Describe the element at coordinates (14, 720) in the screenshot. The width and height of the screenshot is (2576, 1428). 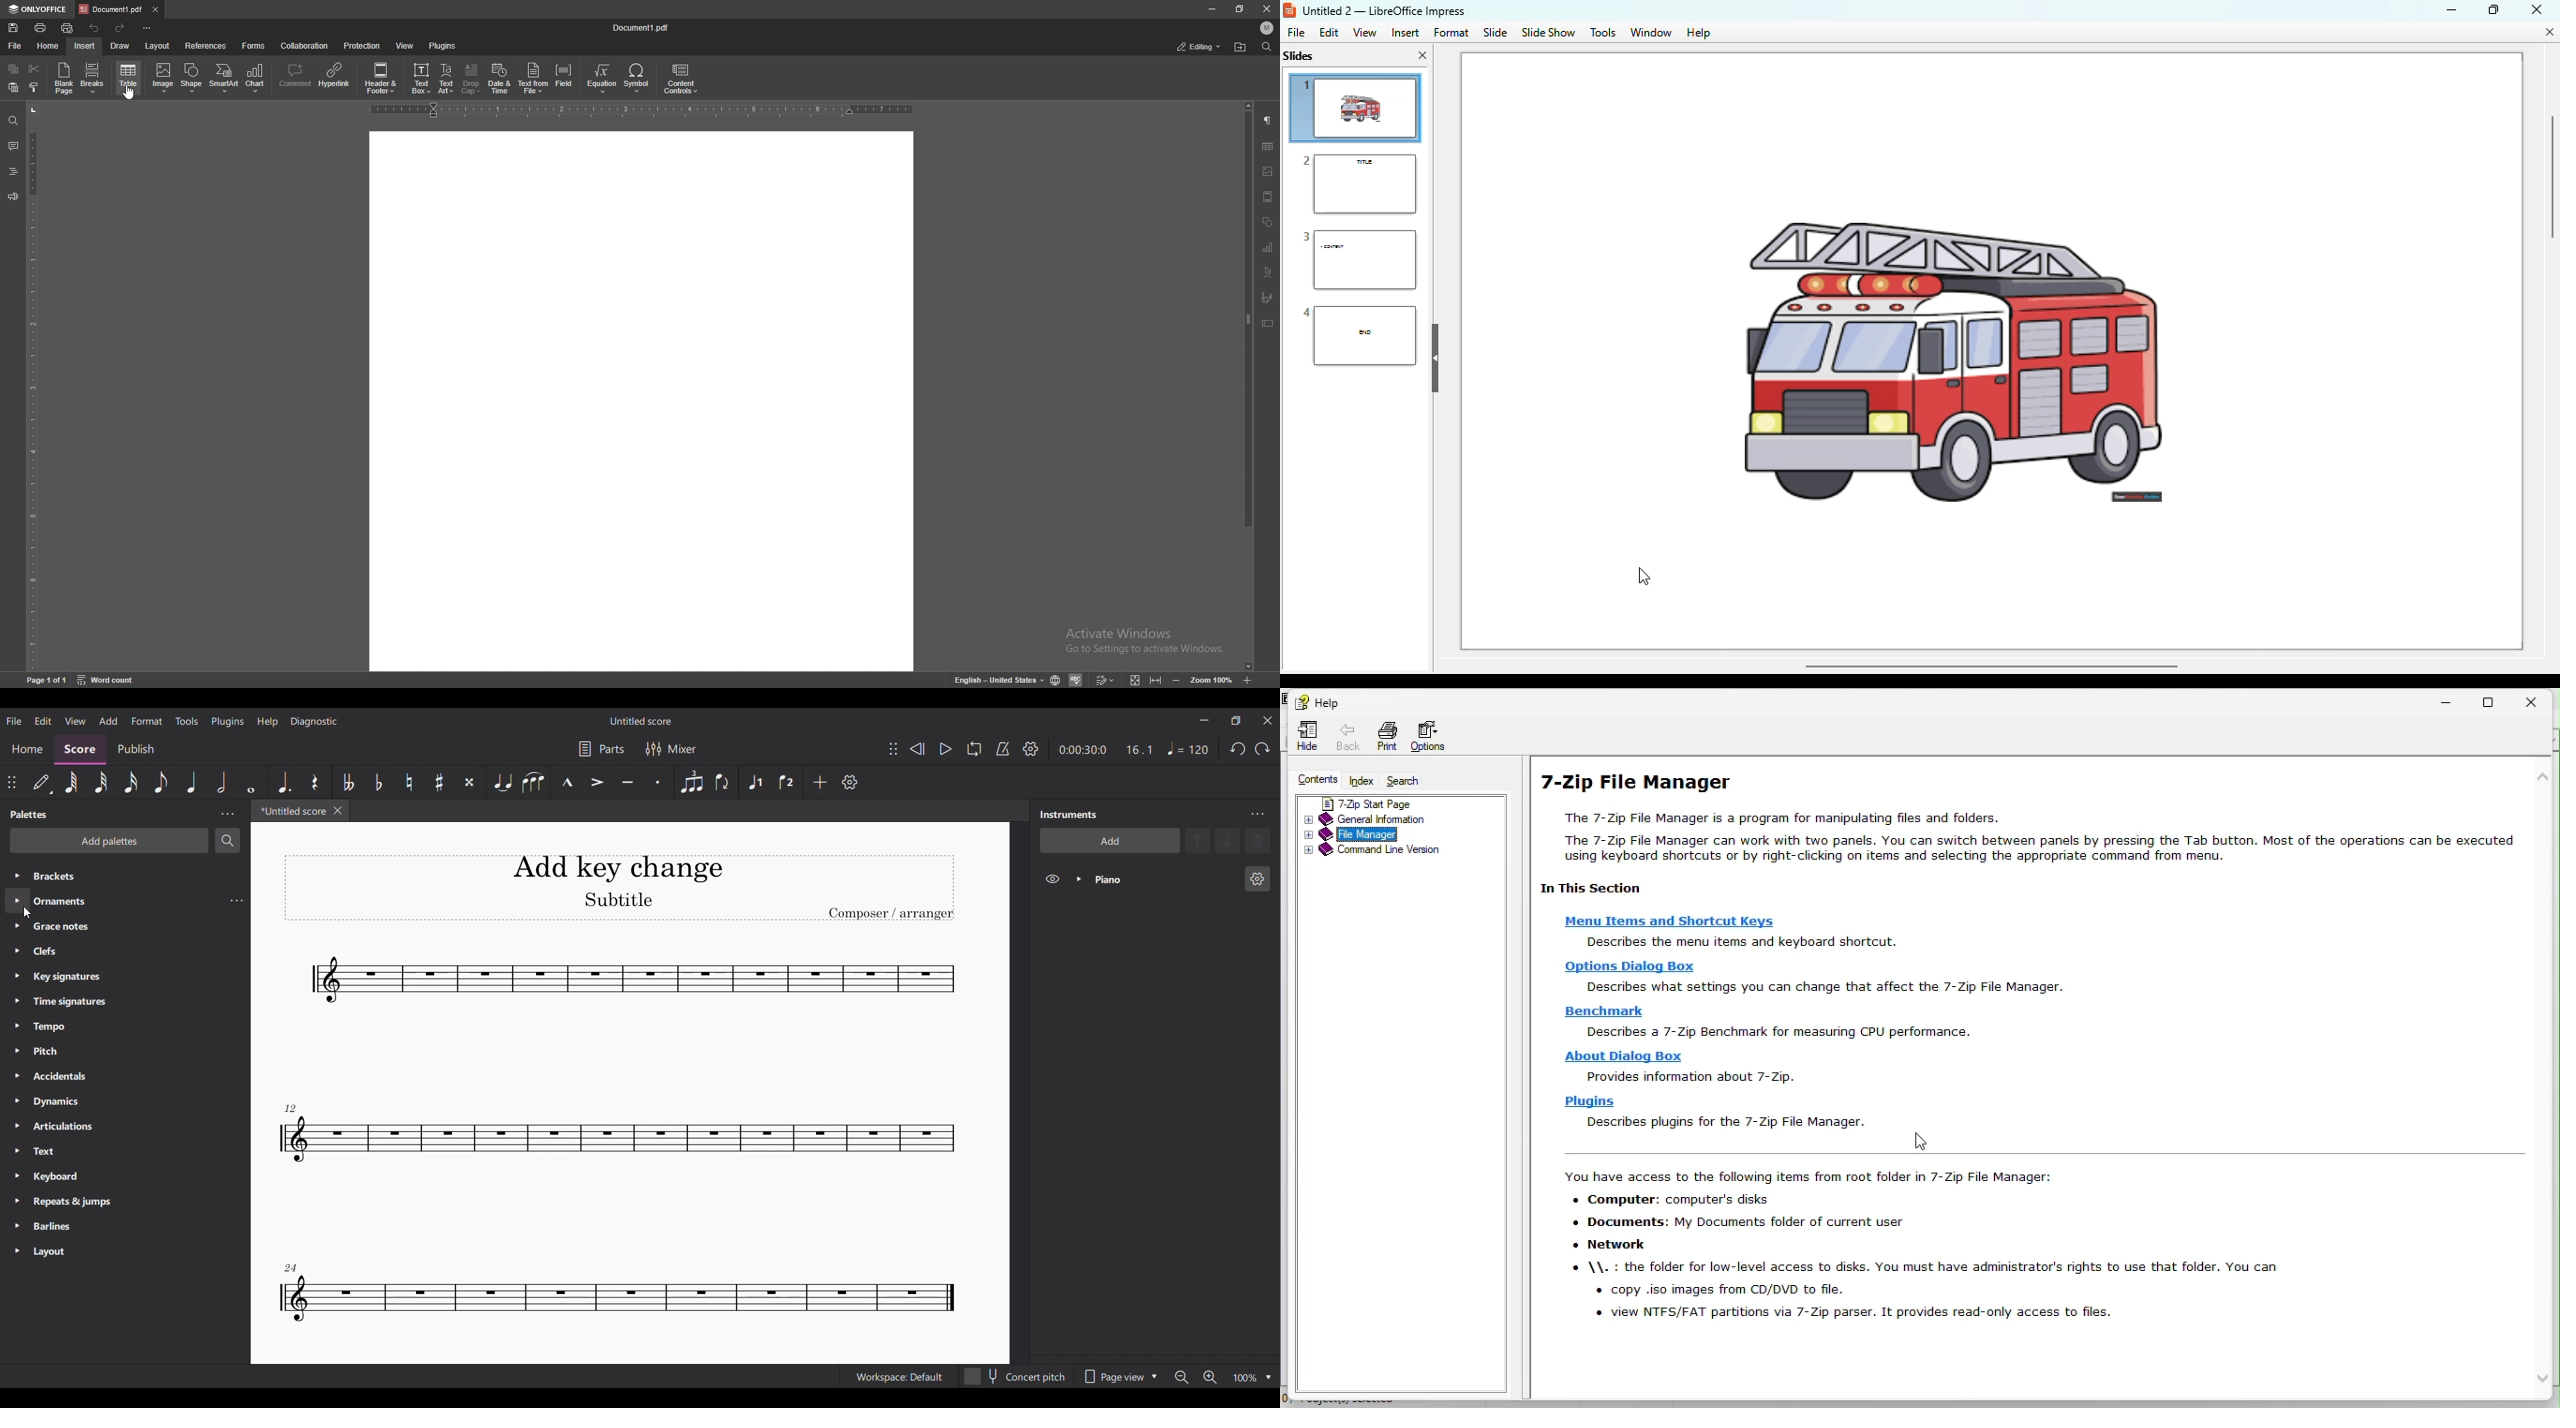
I see `File menu` at that location.